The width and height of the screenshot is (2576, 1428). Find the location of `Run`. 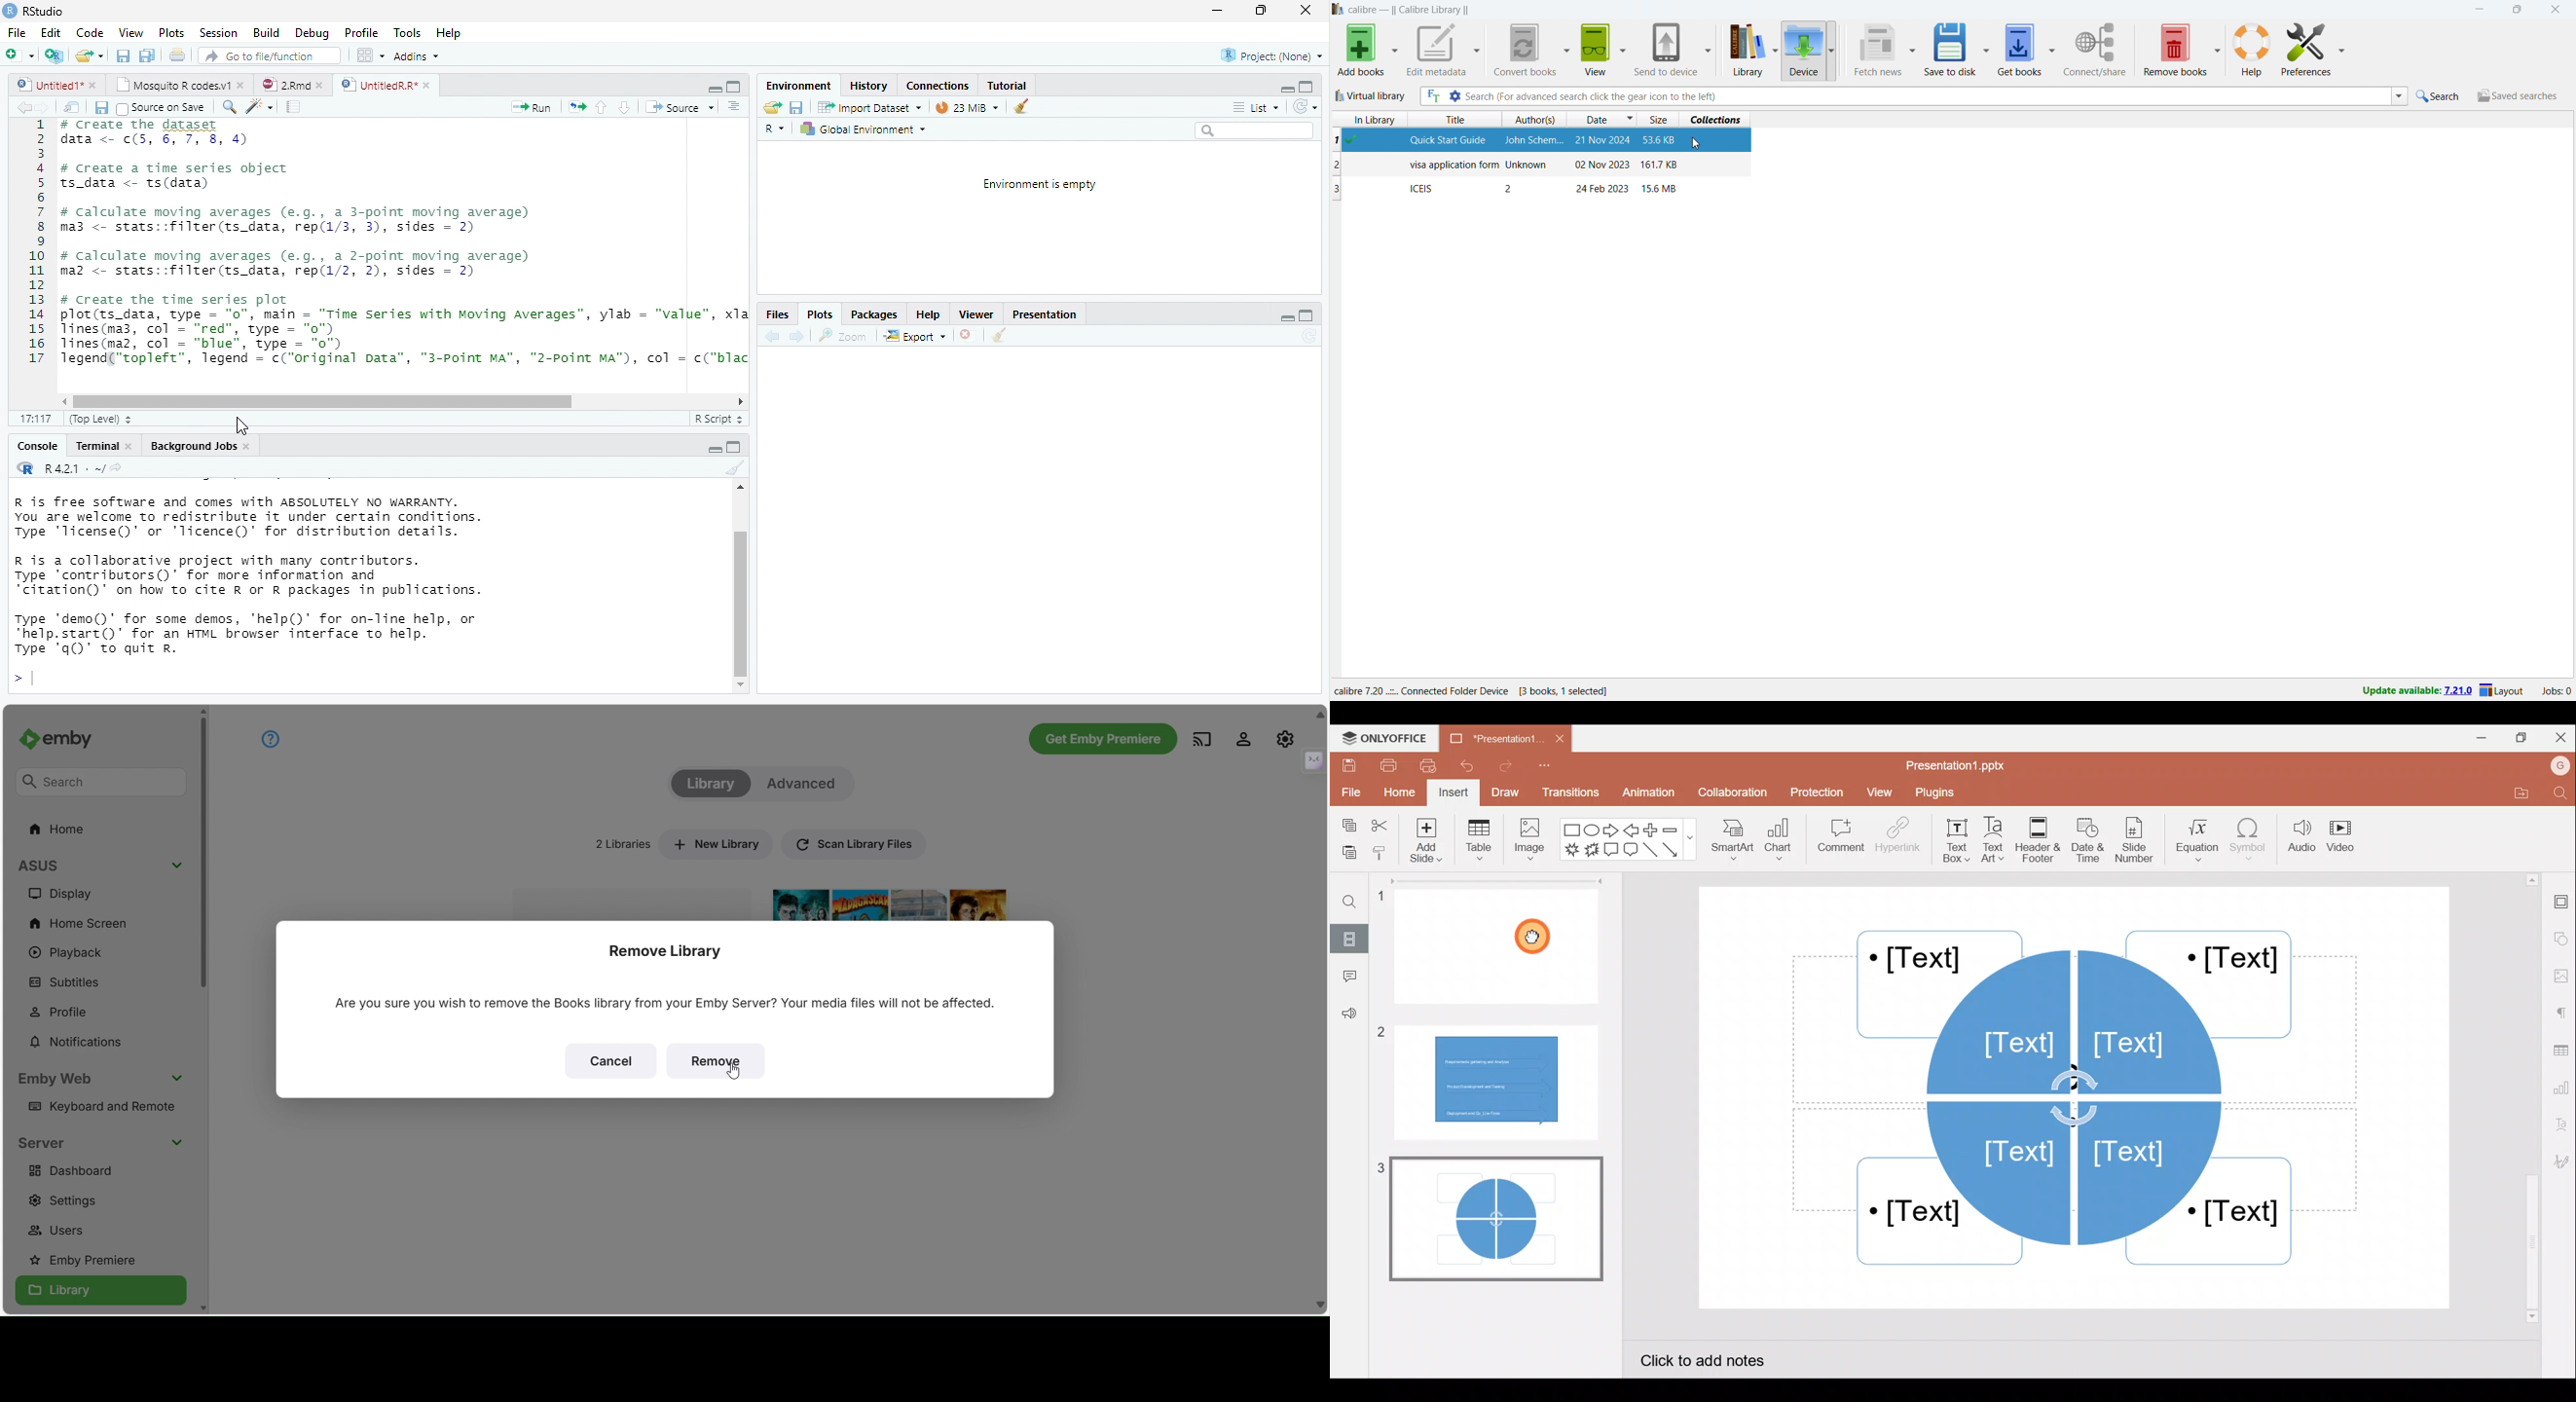

Run is located at coordinates (533, 108).